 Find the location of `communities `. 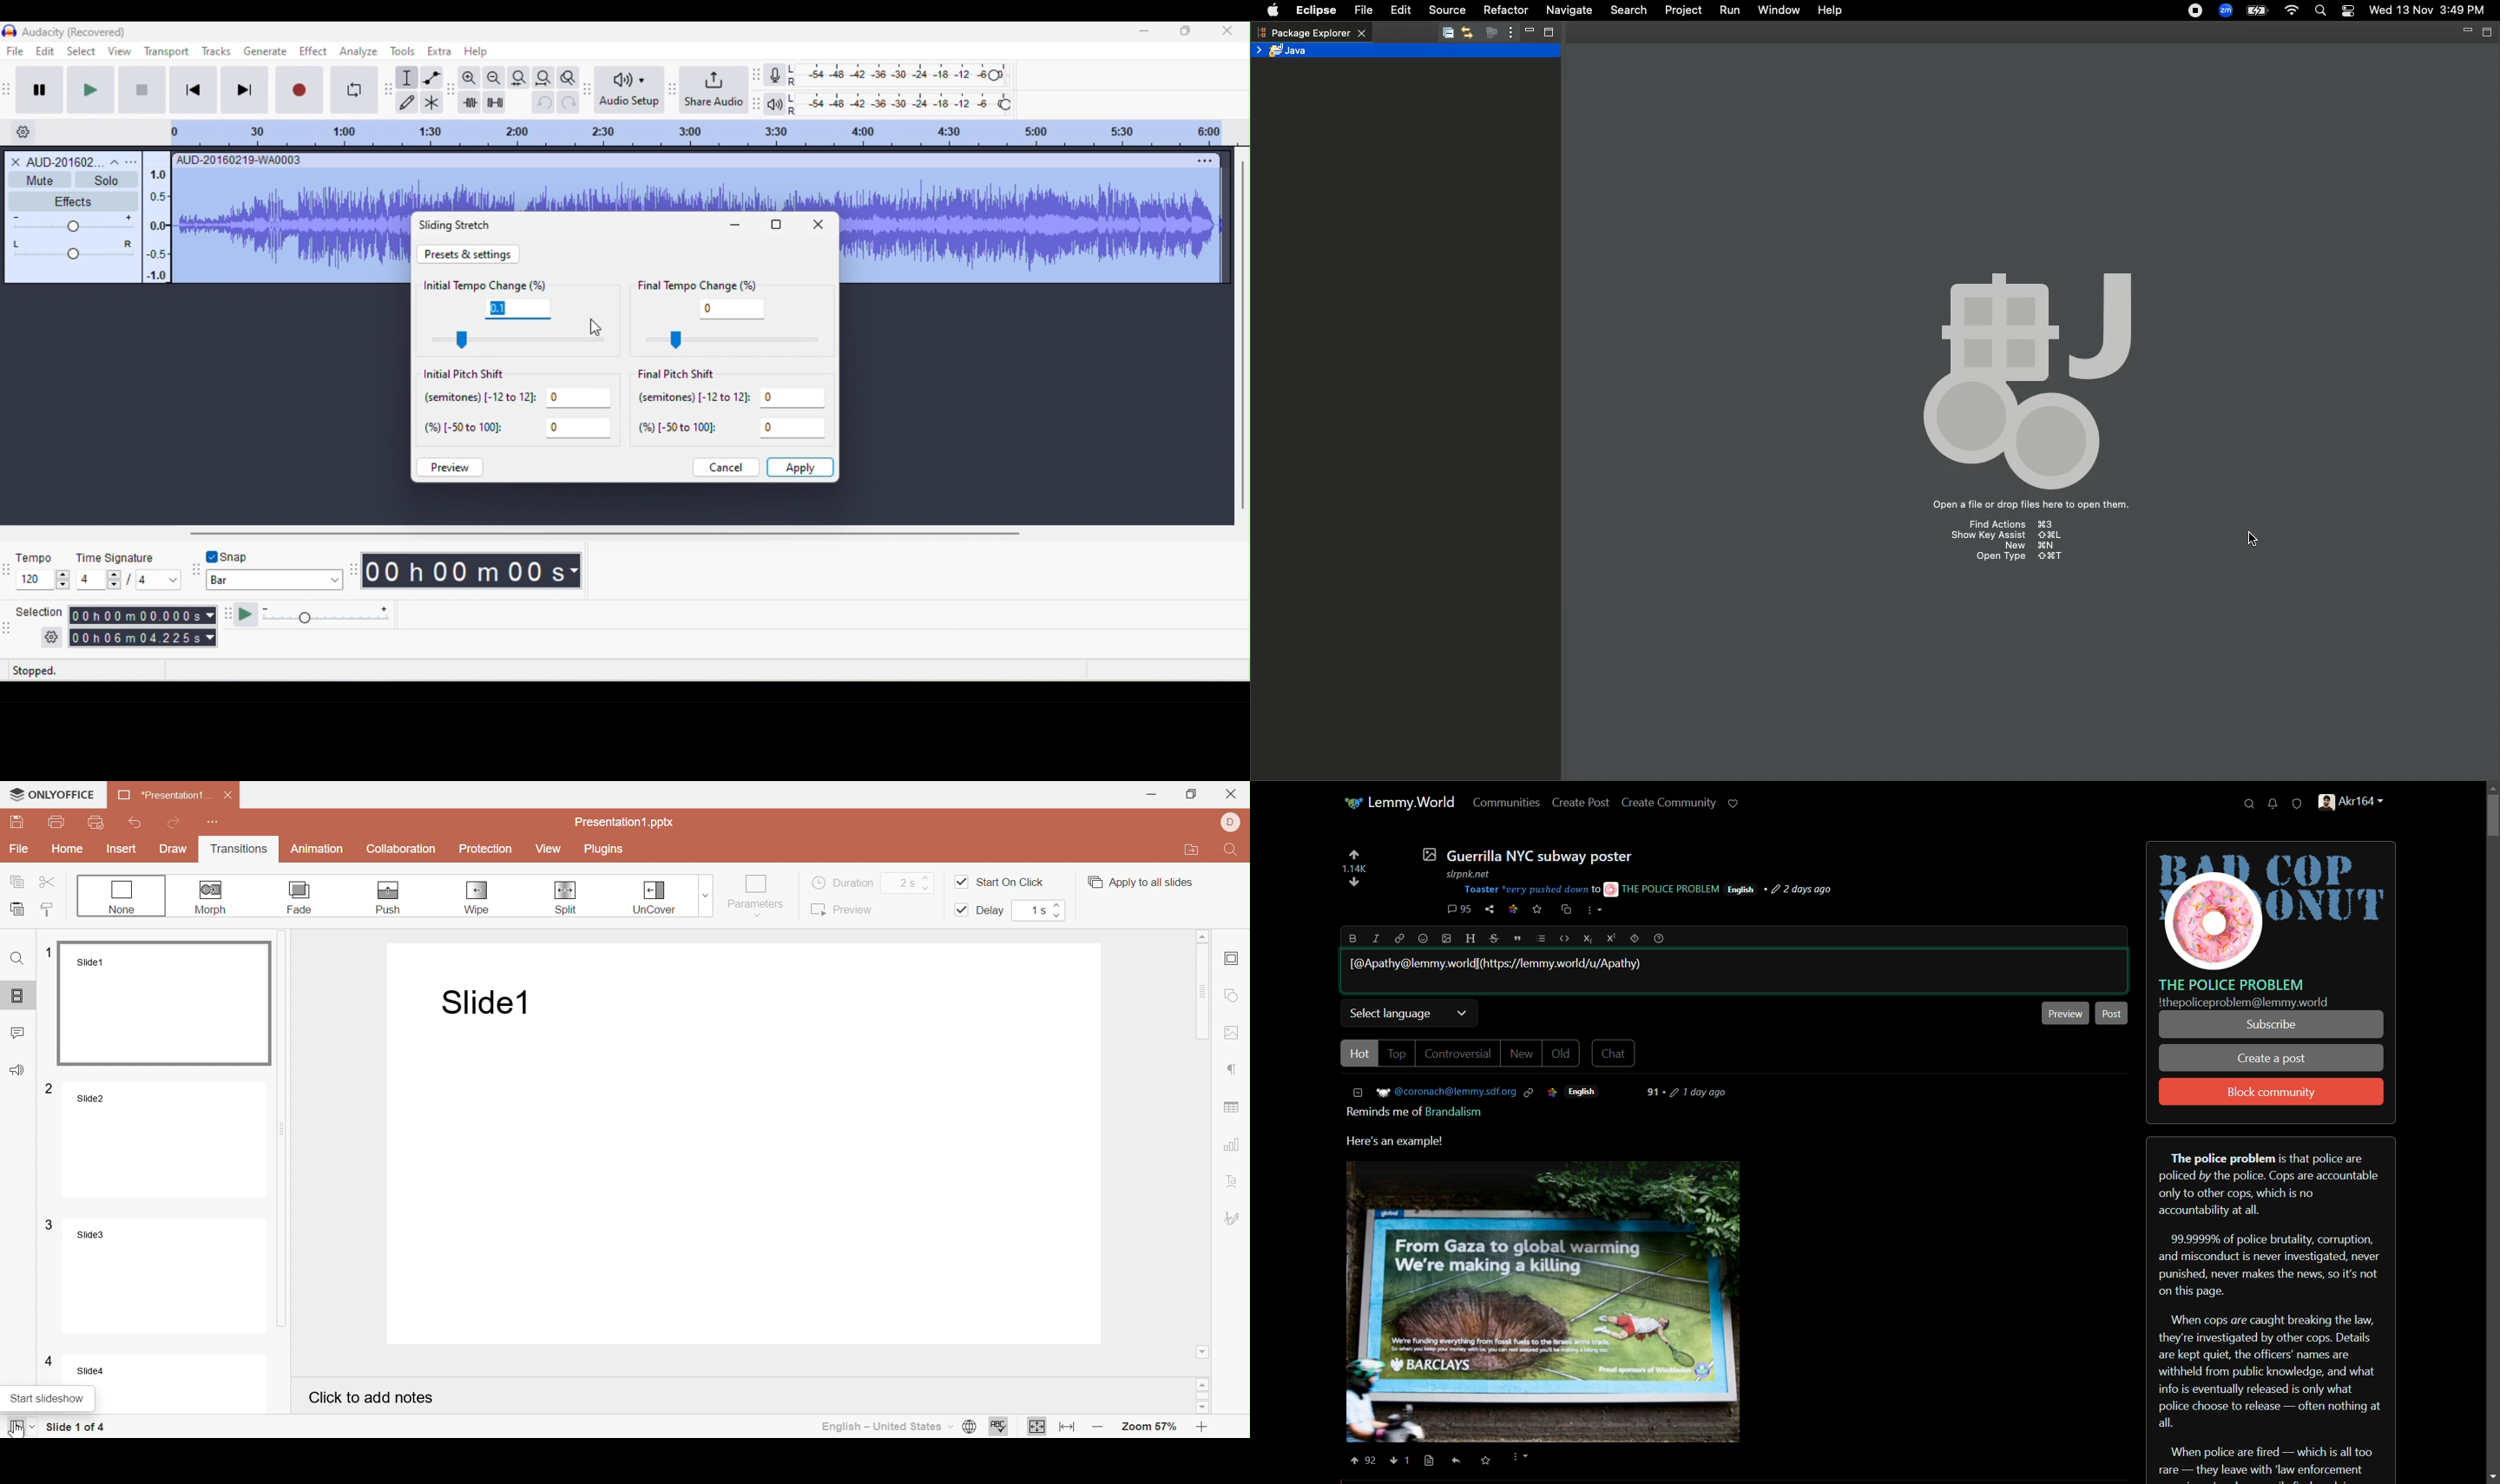

communities  is located at coordinates (1507, 802).